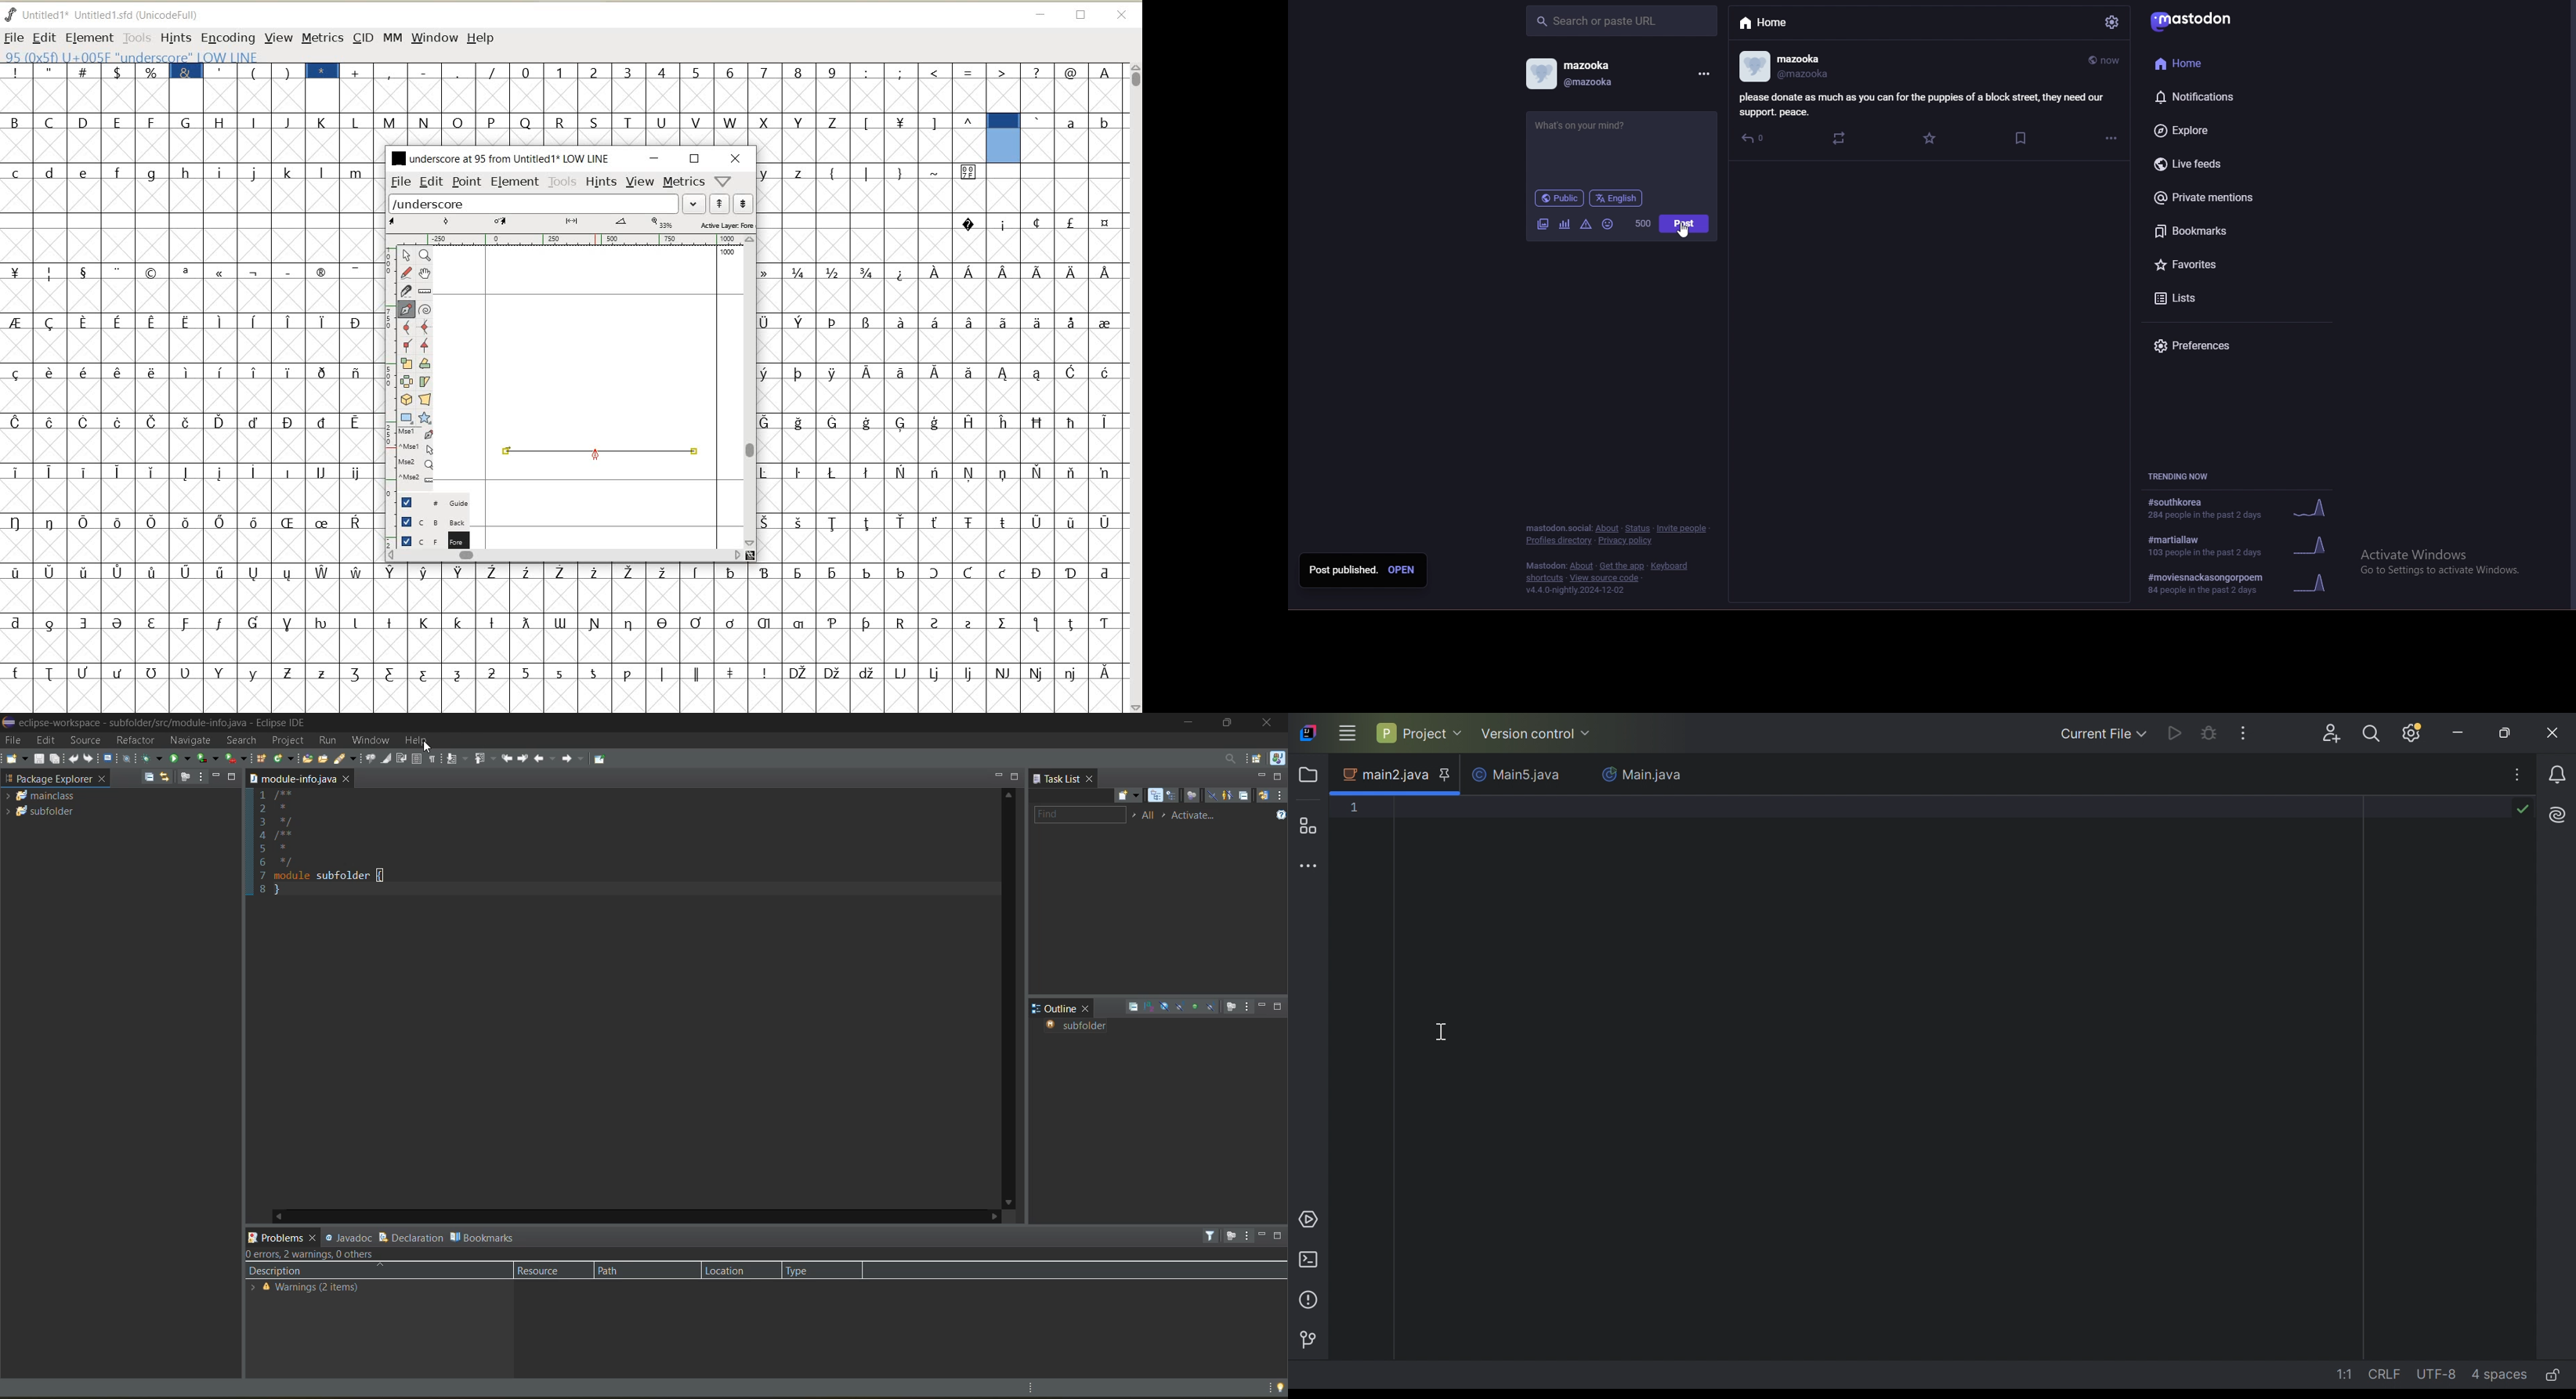  Describe the element at coordinates (2215, 97) in the screenshot. I see `notifications` at that location.